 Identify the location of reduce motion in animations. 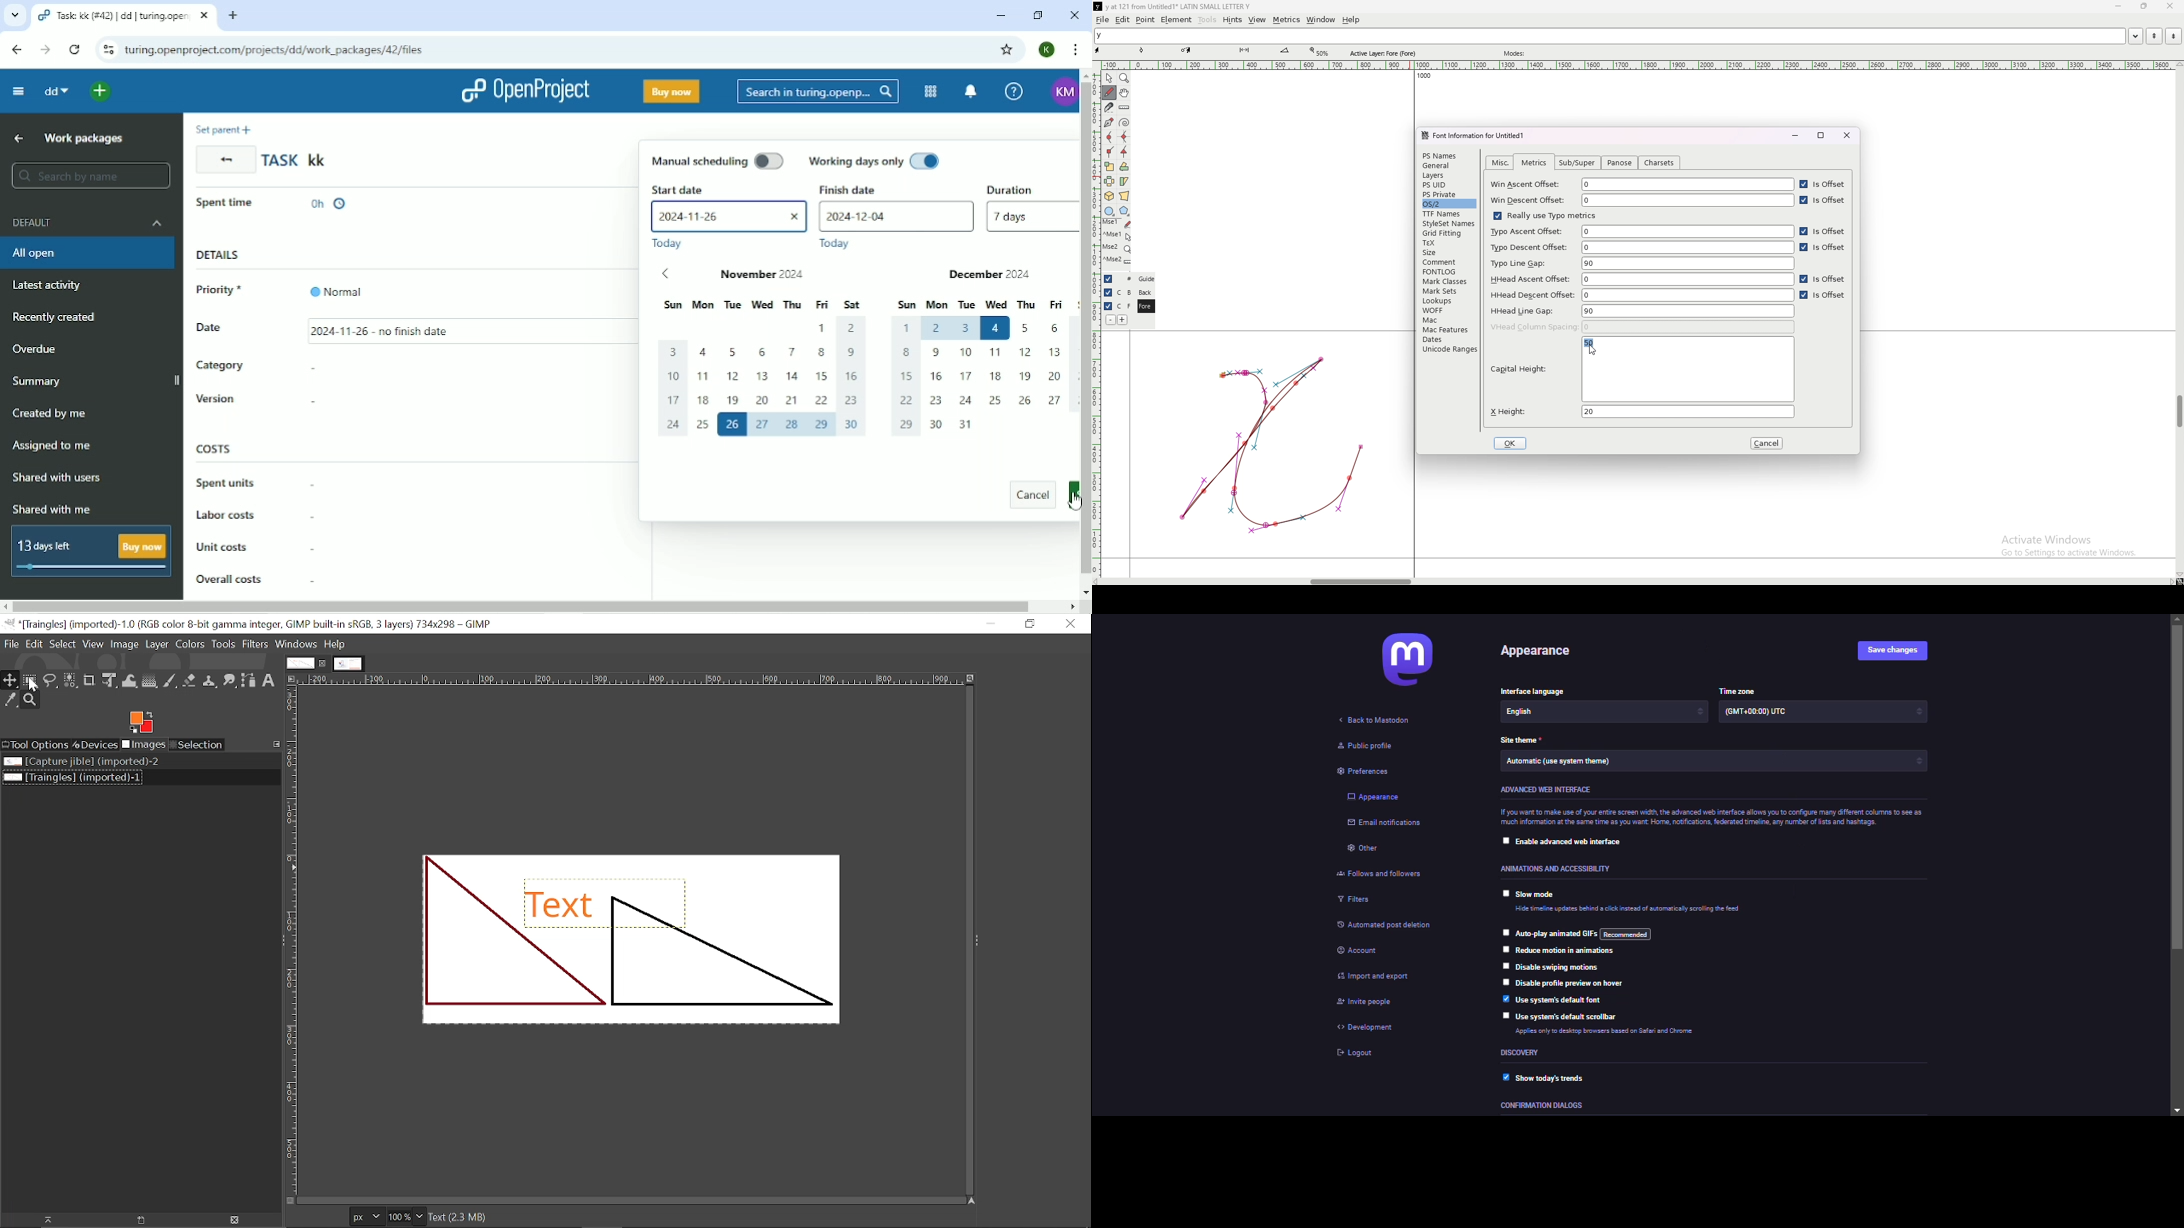
(1567, 951).